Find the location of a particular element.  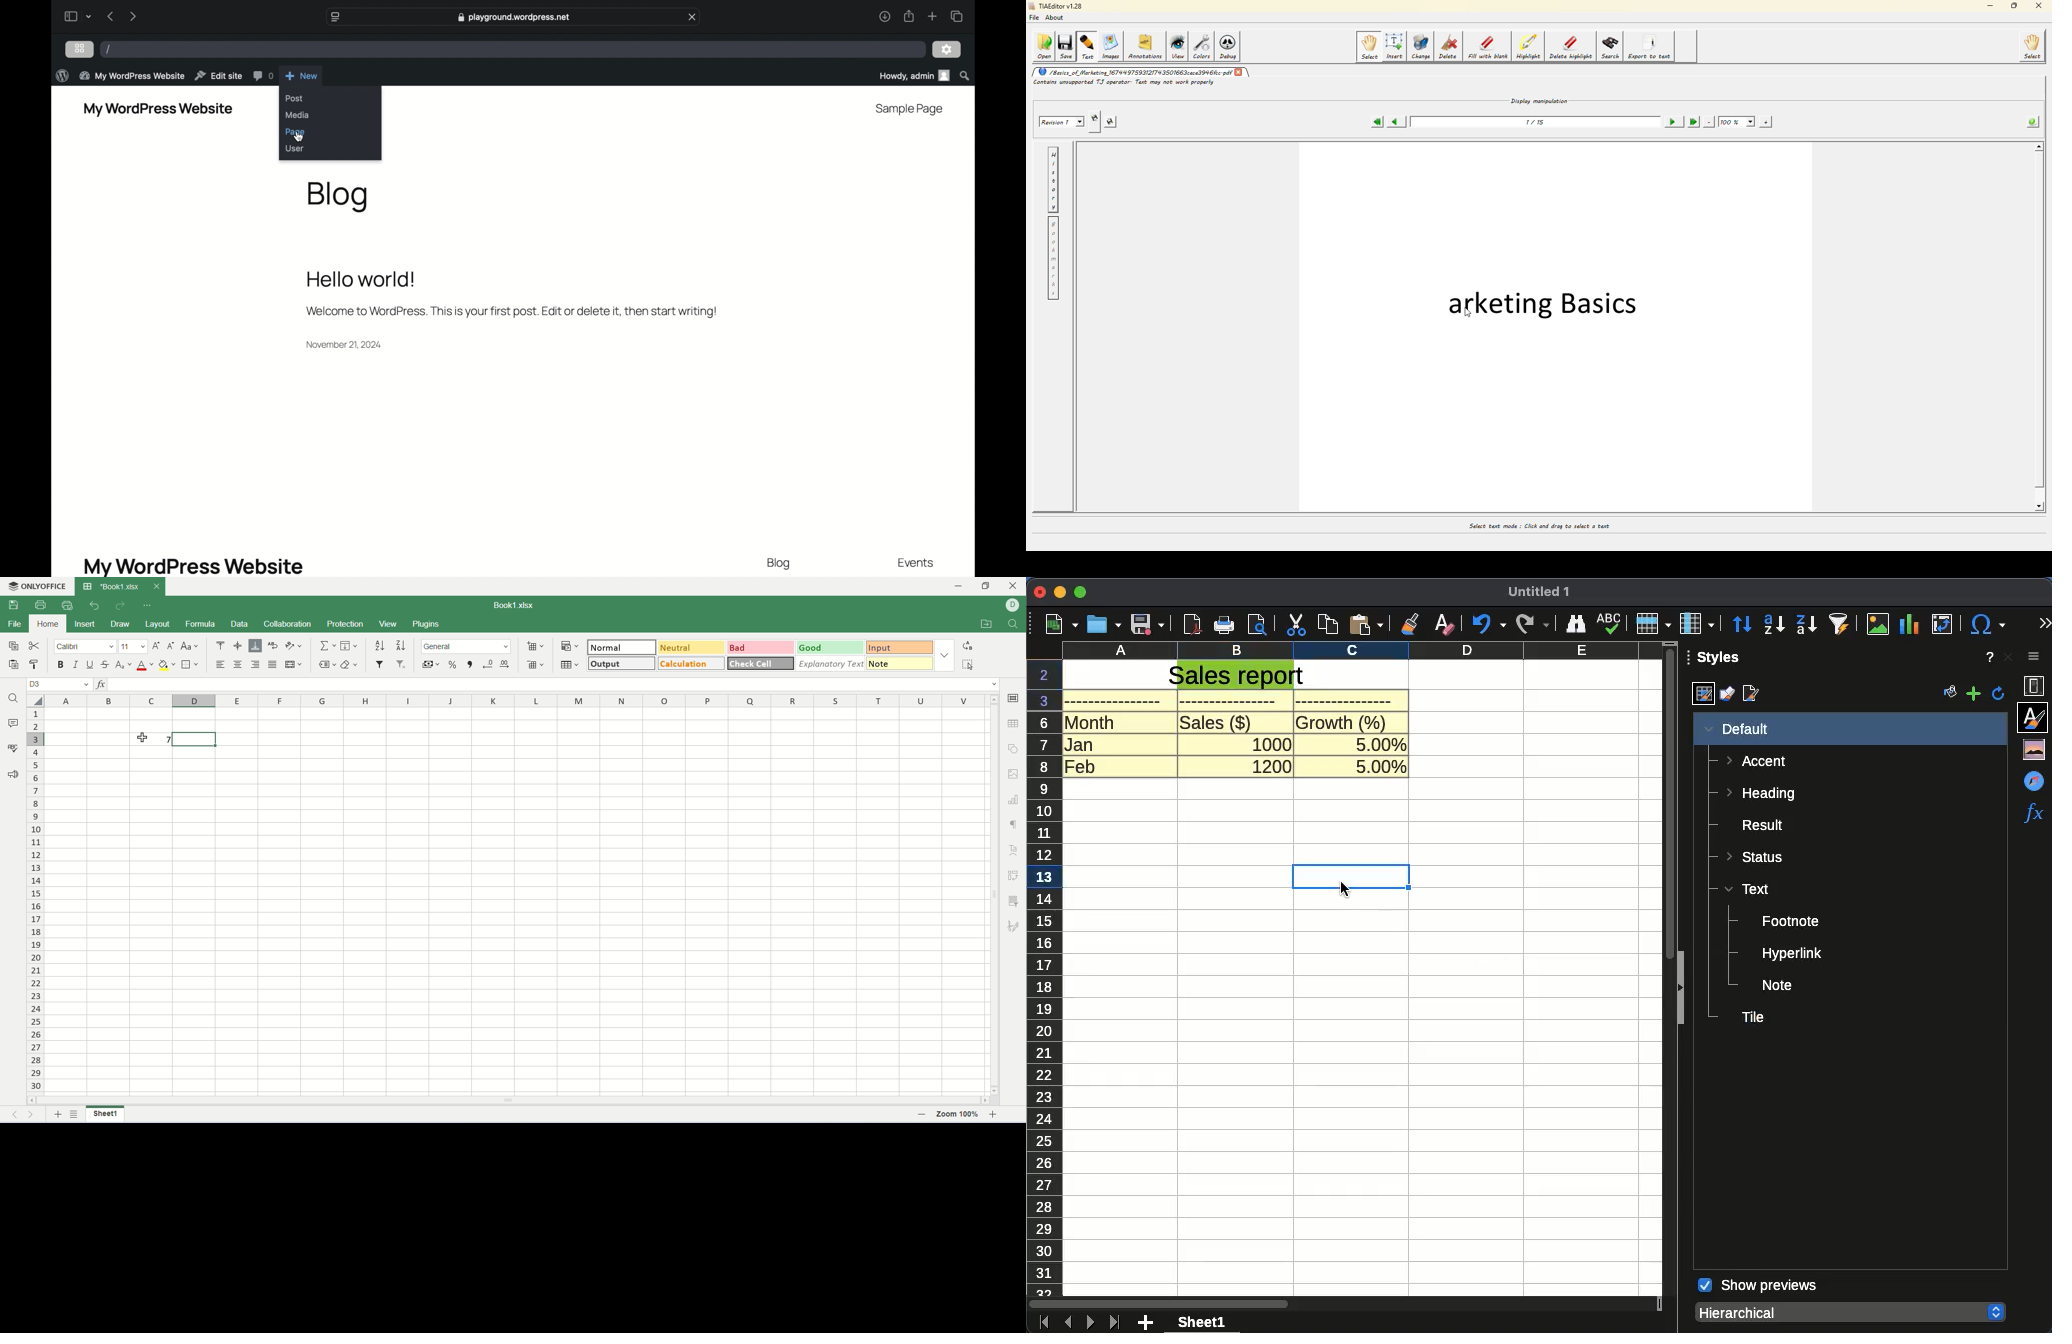

update style is located at coordinates (1999, 693).